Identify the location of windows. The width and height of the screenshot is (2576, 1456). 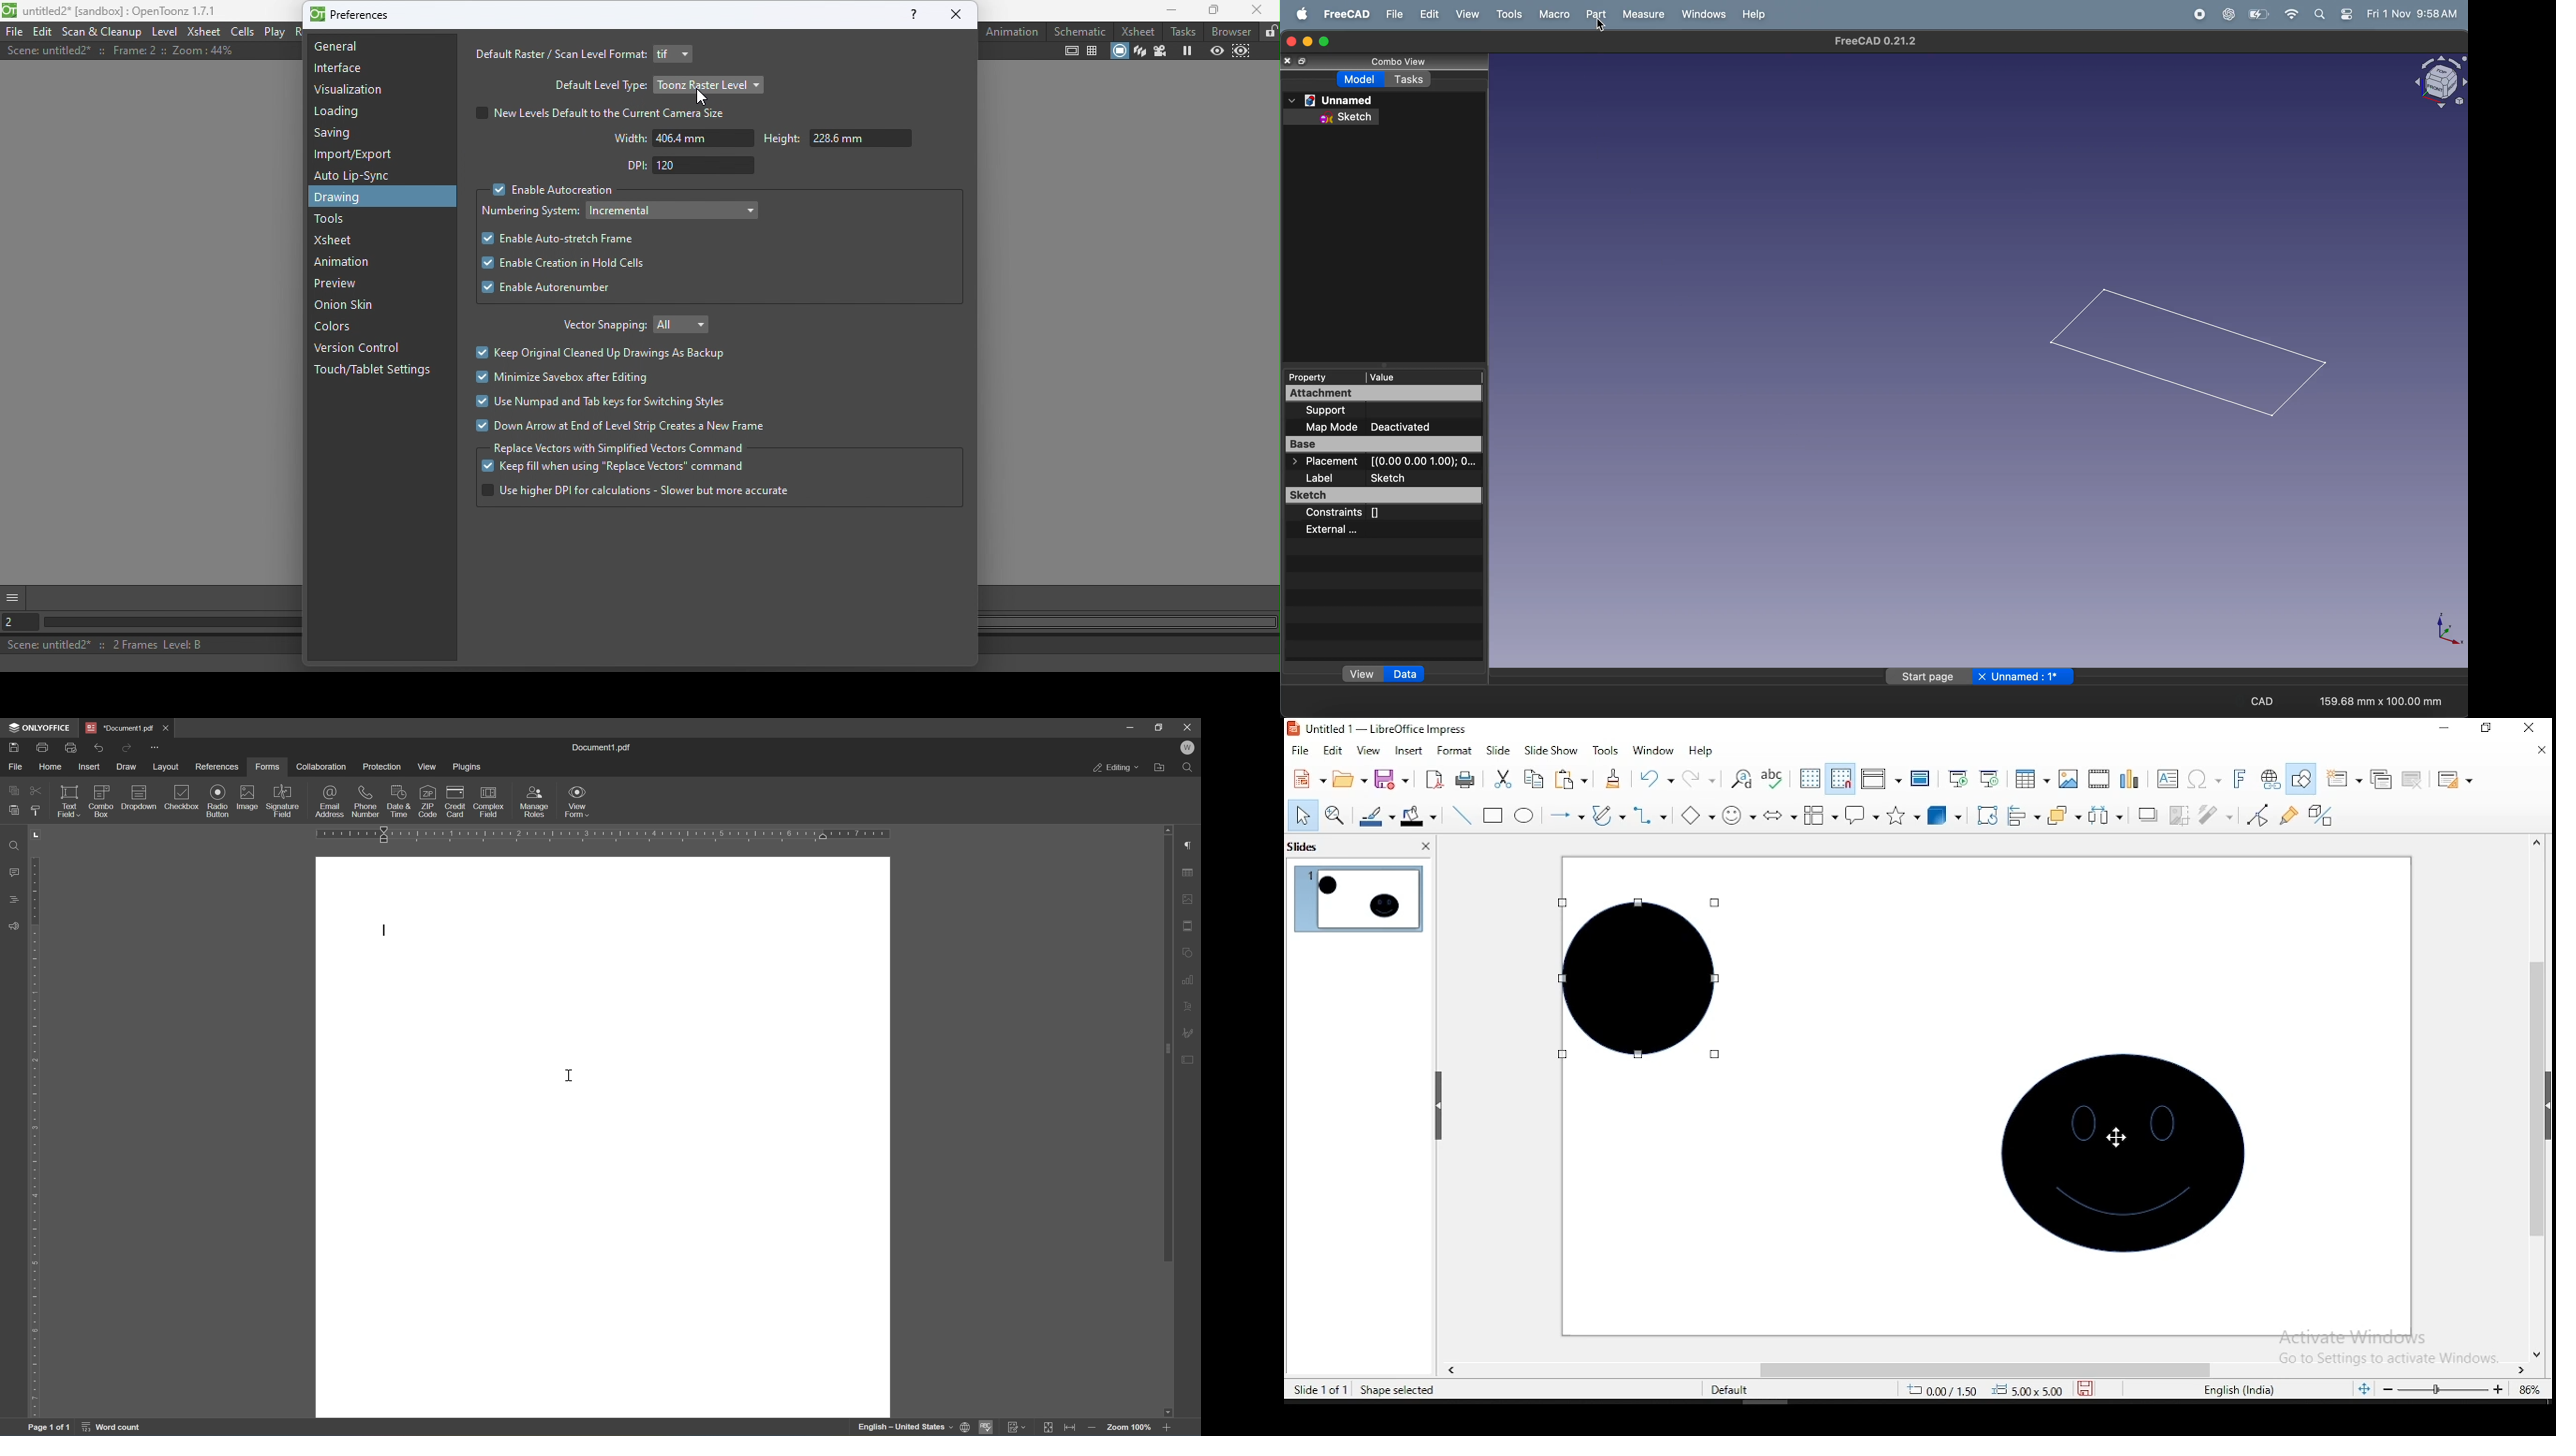
(1700, 15).